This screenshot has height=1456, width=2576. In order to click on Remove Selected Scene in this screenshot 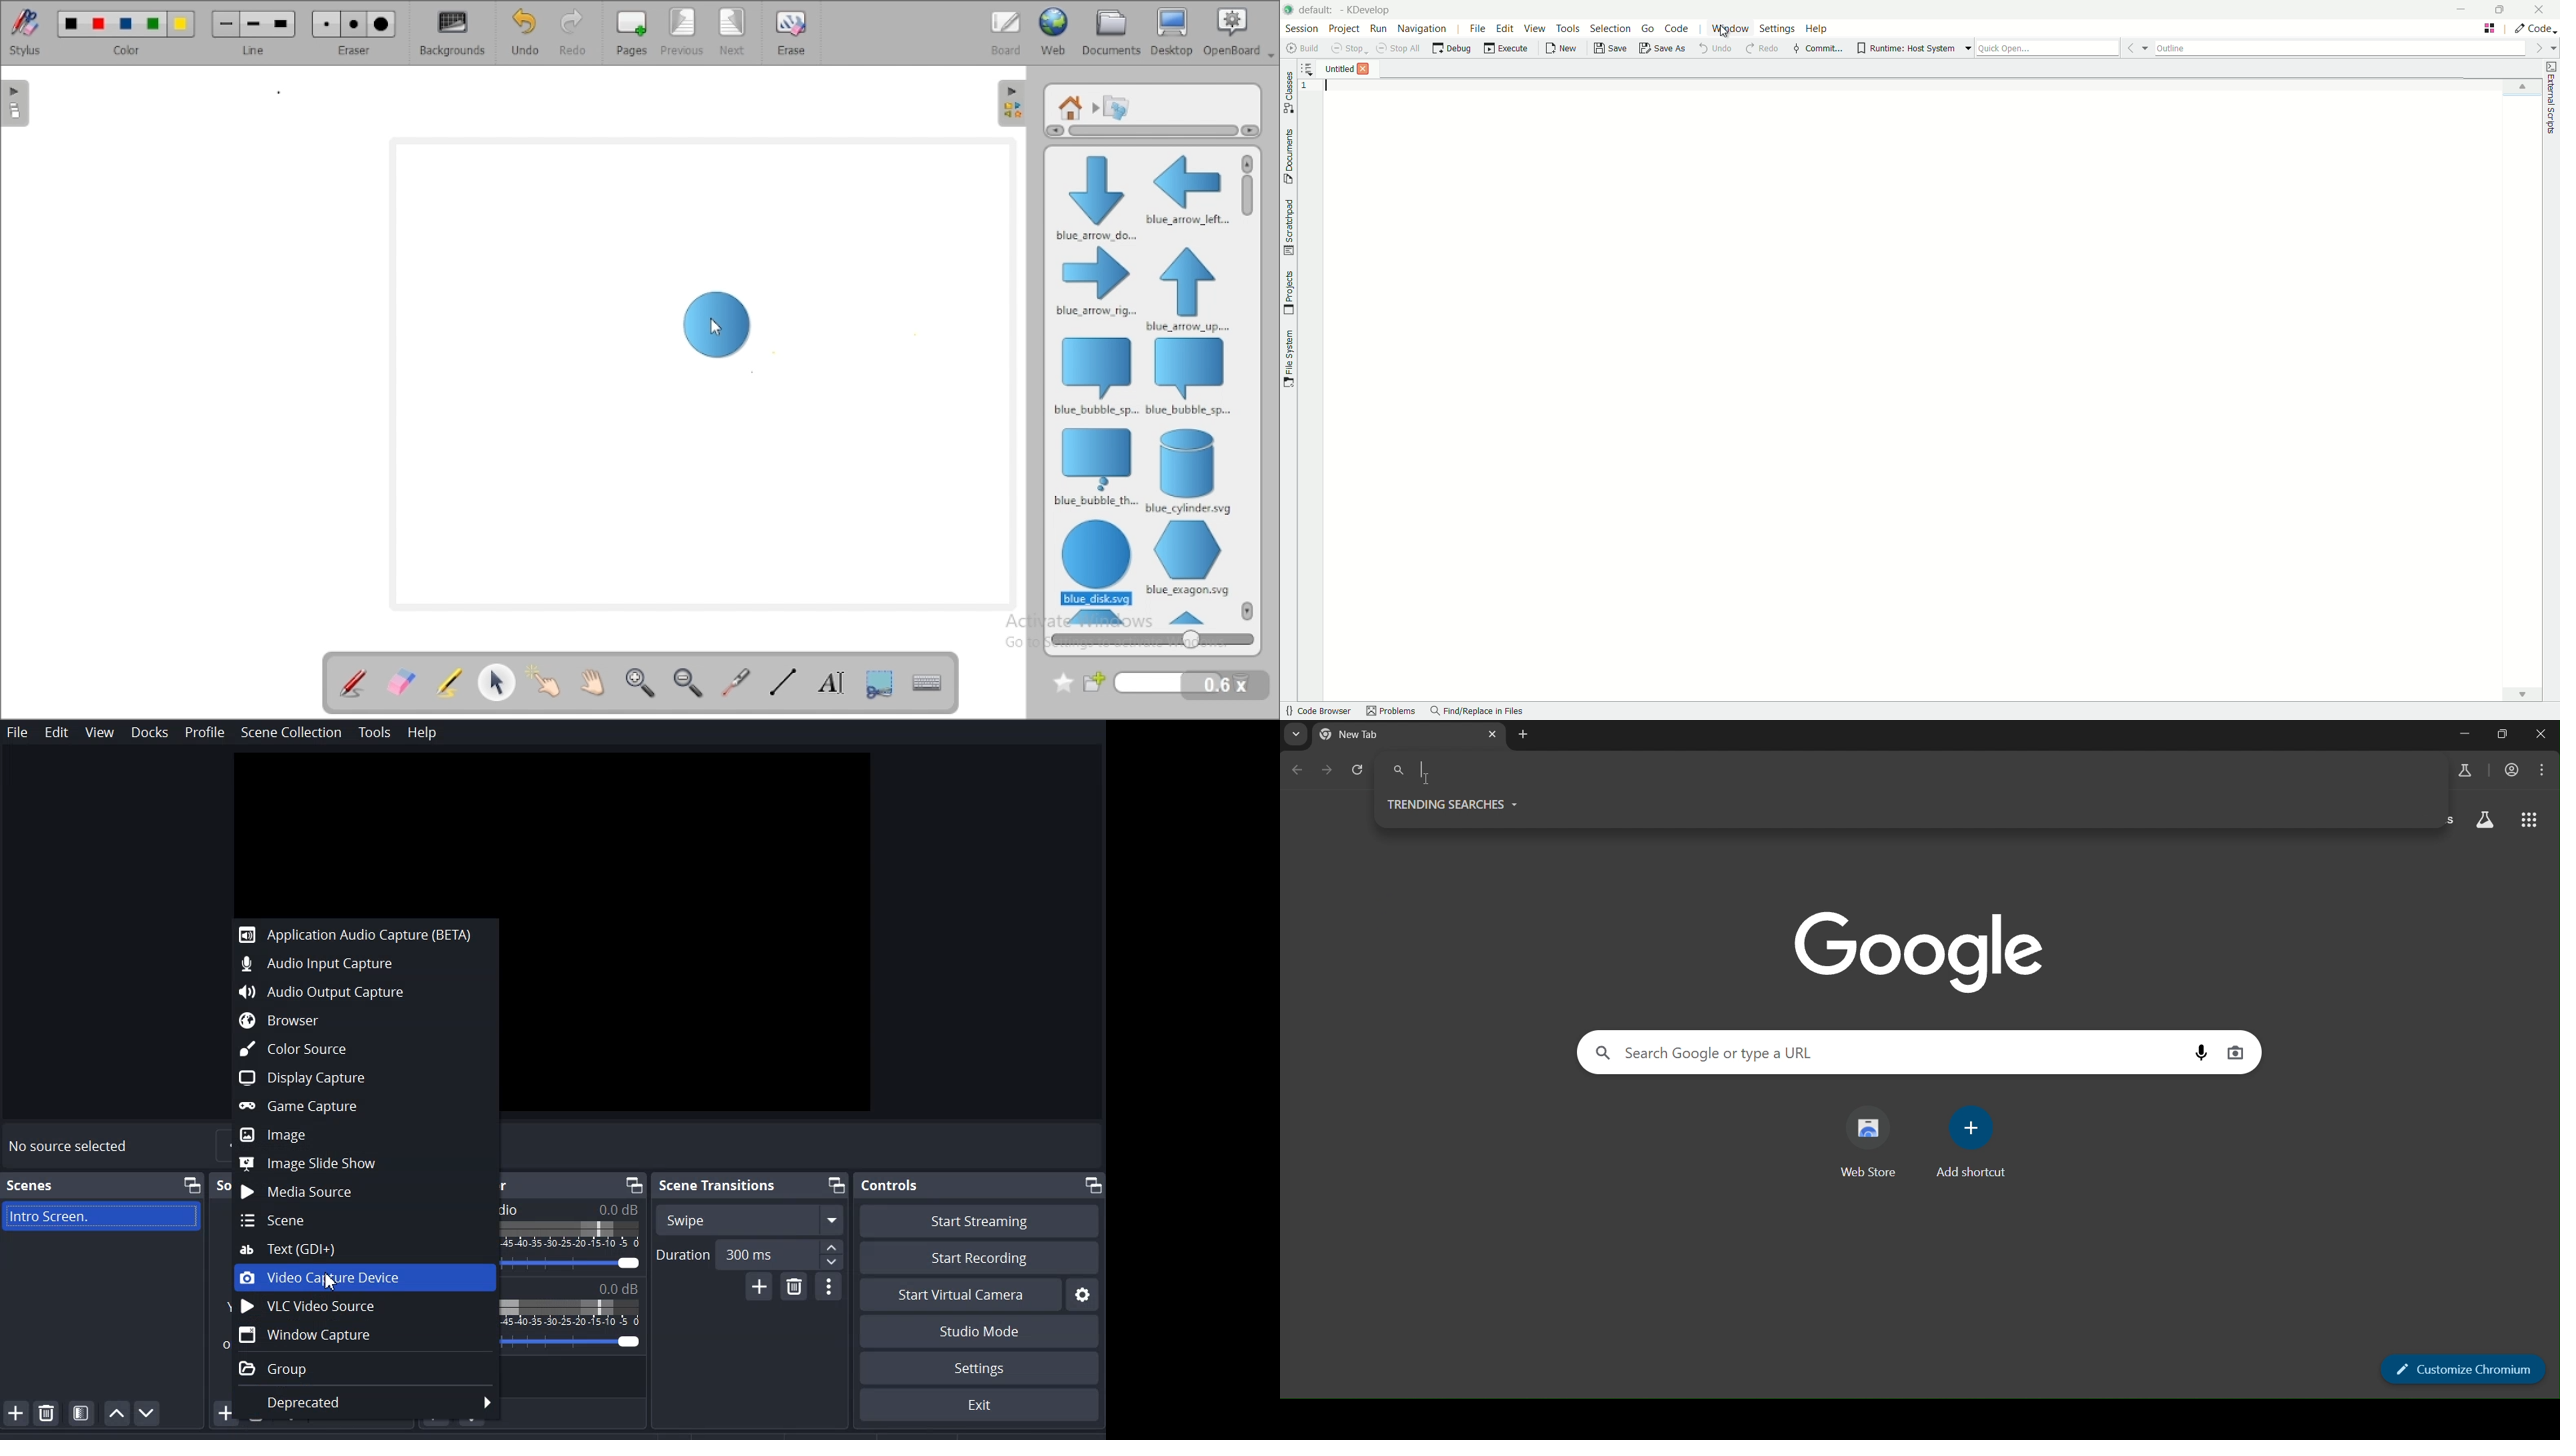, I will do `click(47, 1411)`.